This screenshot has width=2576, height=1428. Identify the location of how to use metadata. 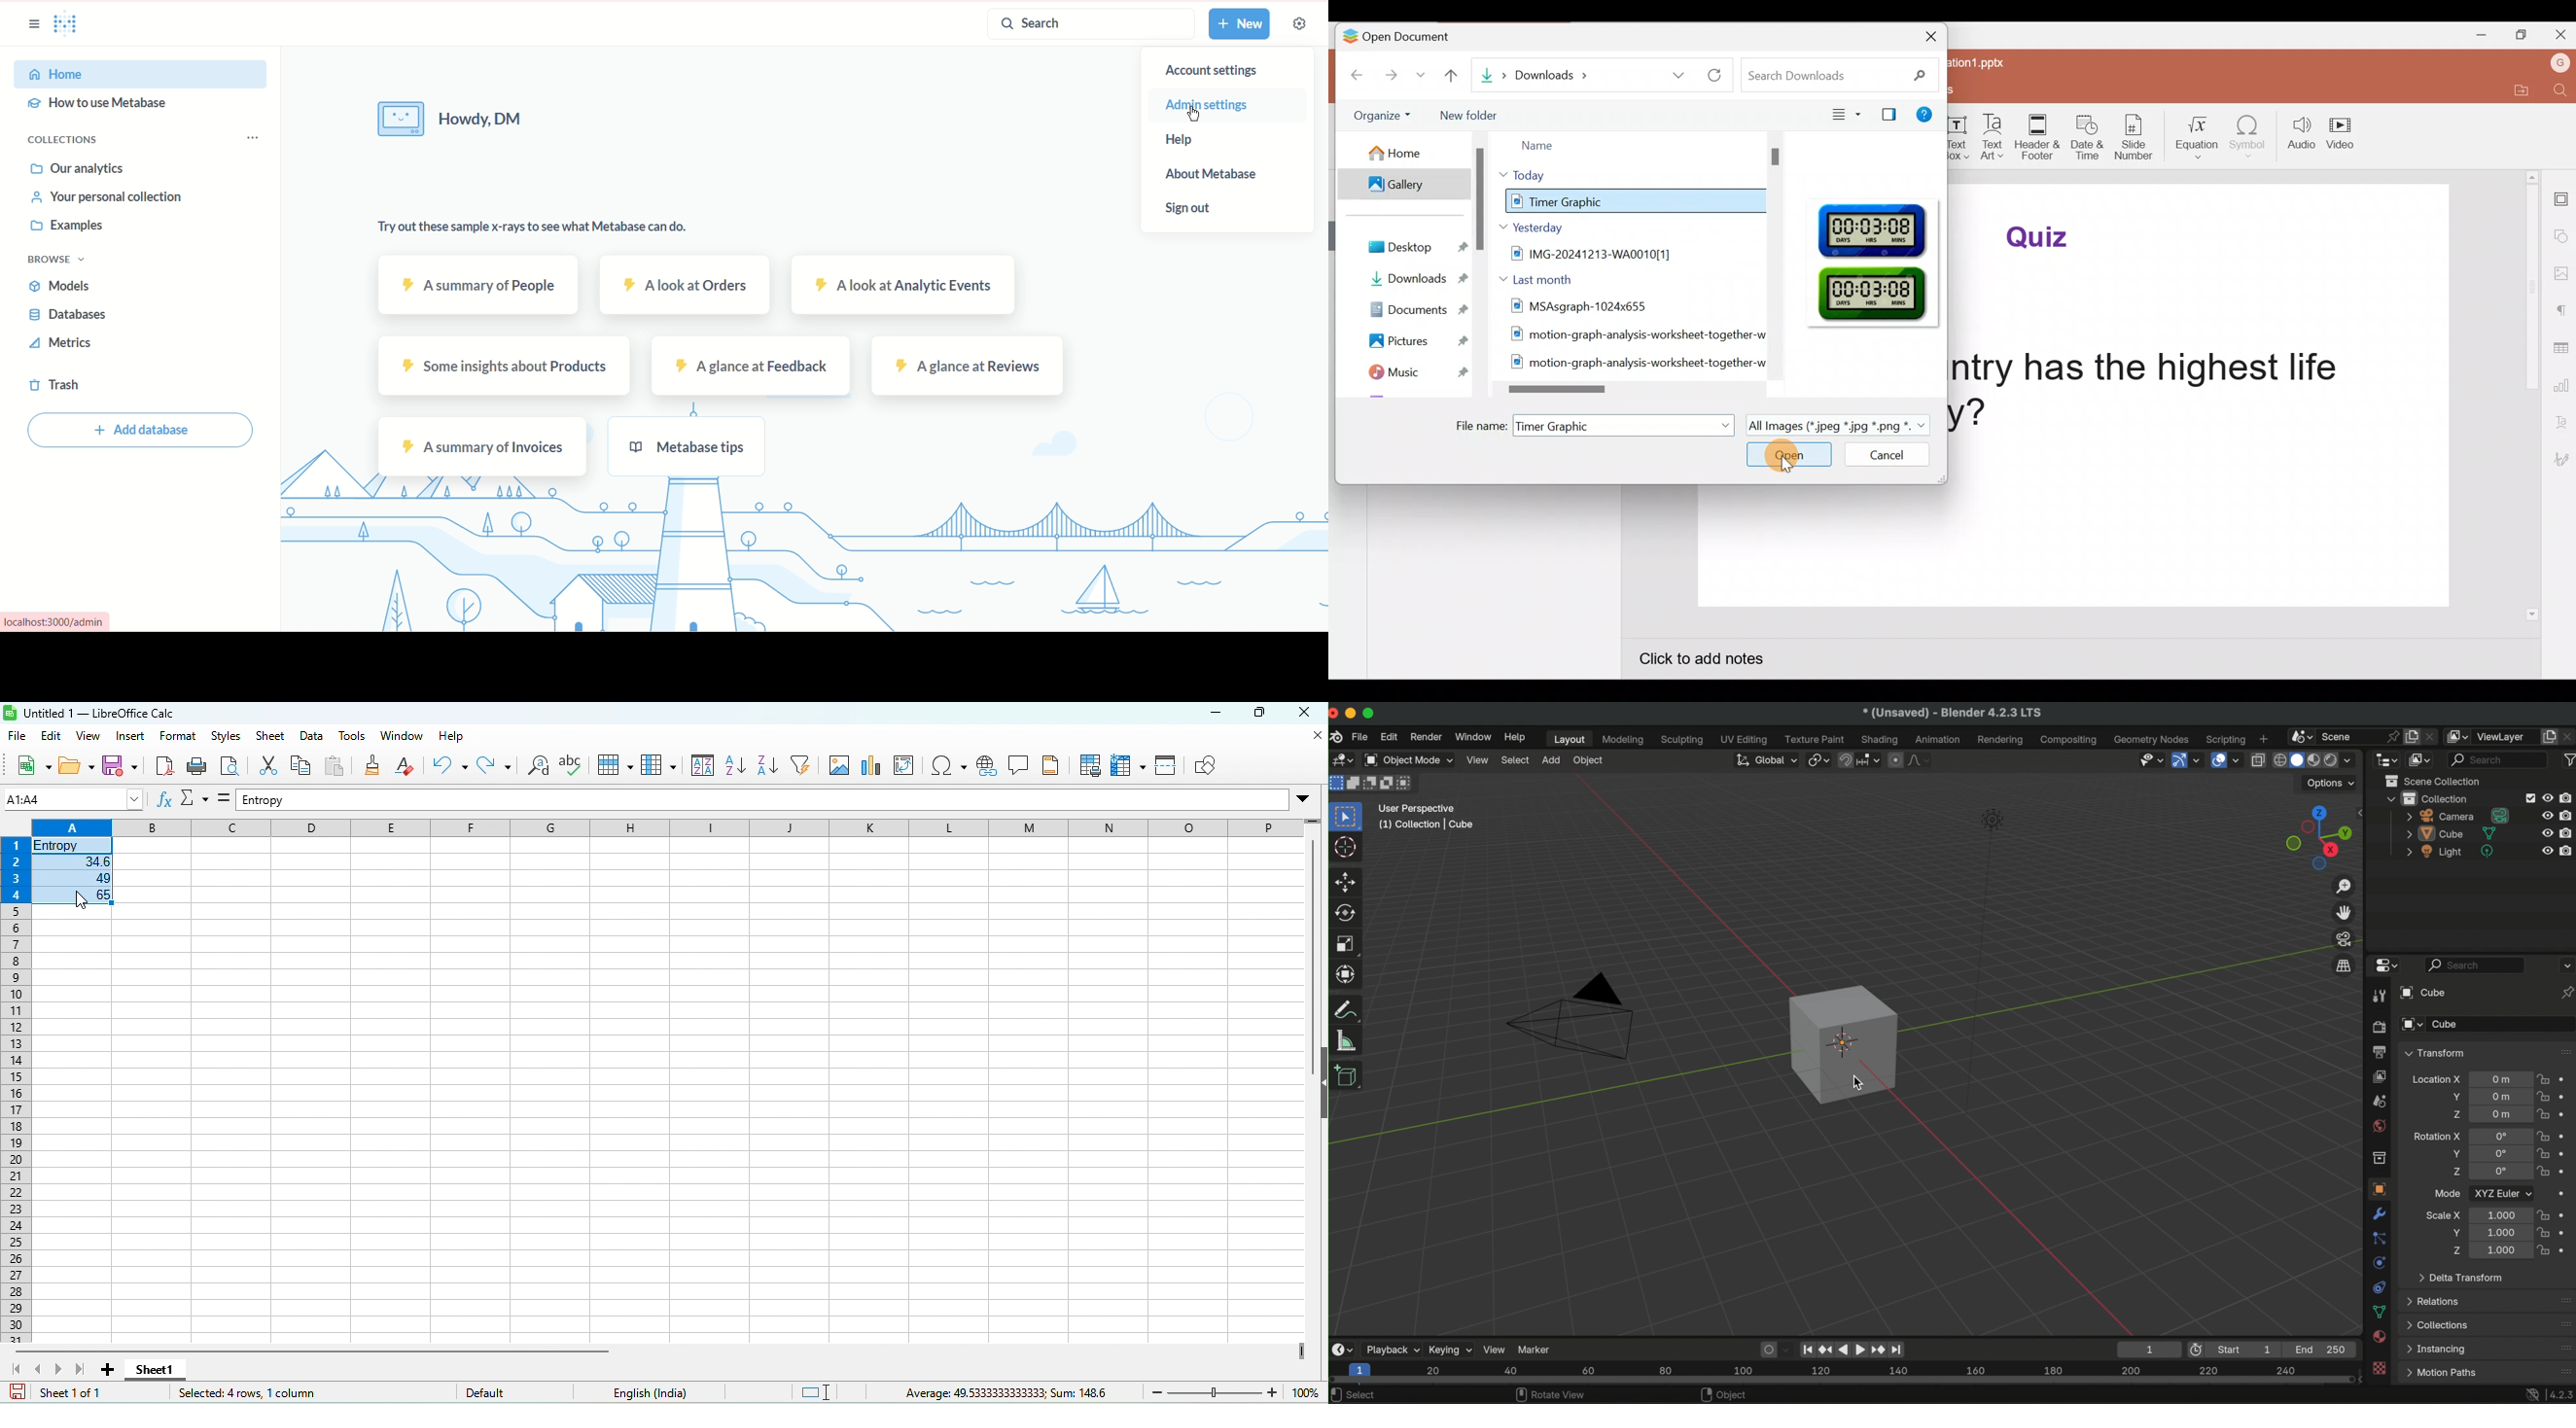
(100, 104).